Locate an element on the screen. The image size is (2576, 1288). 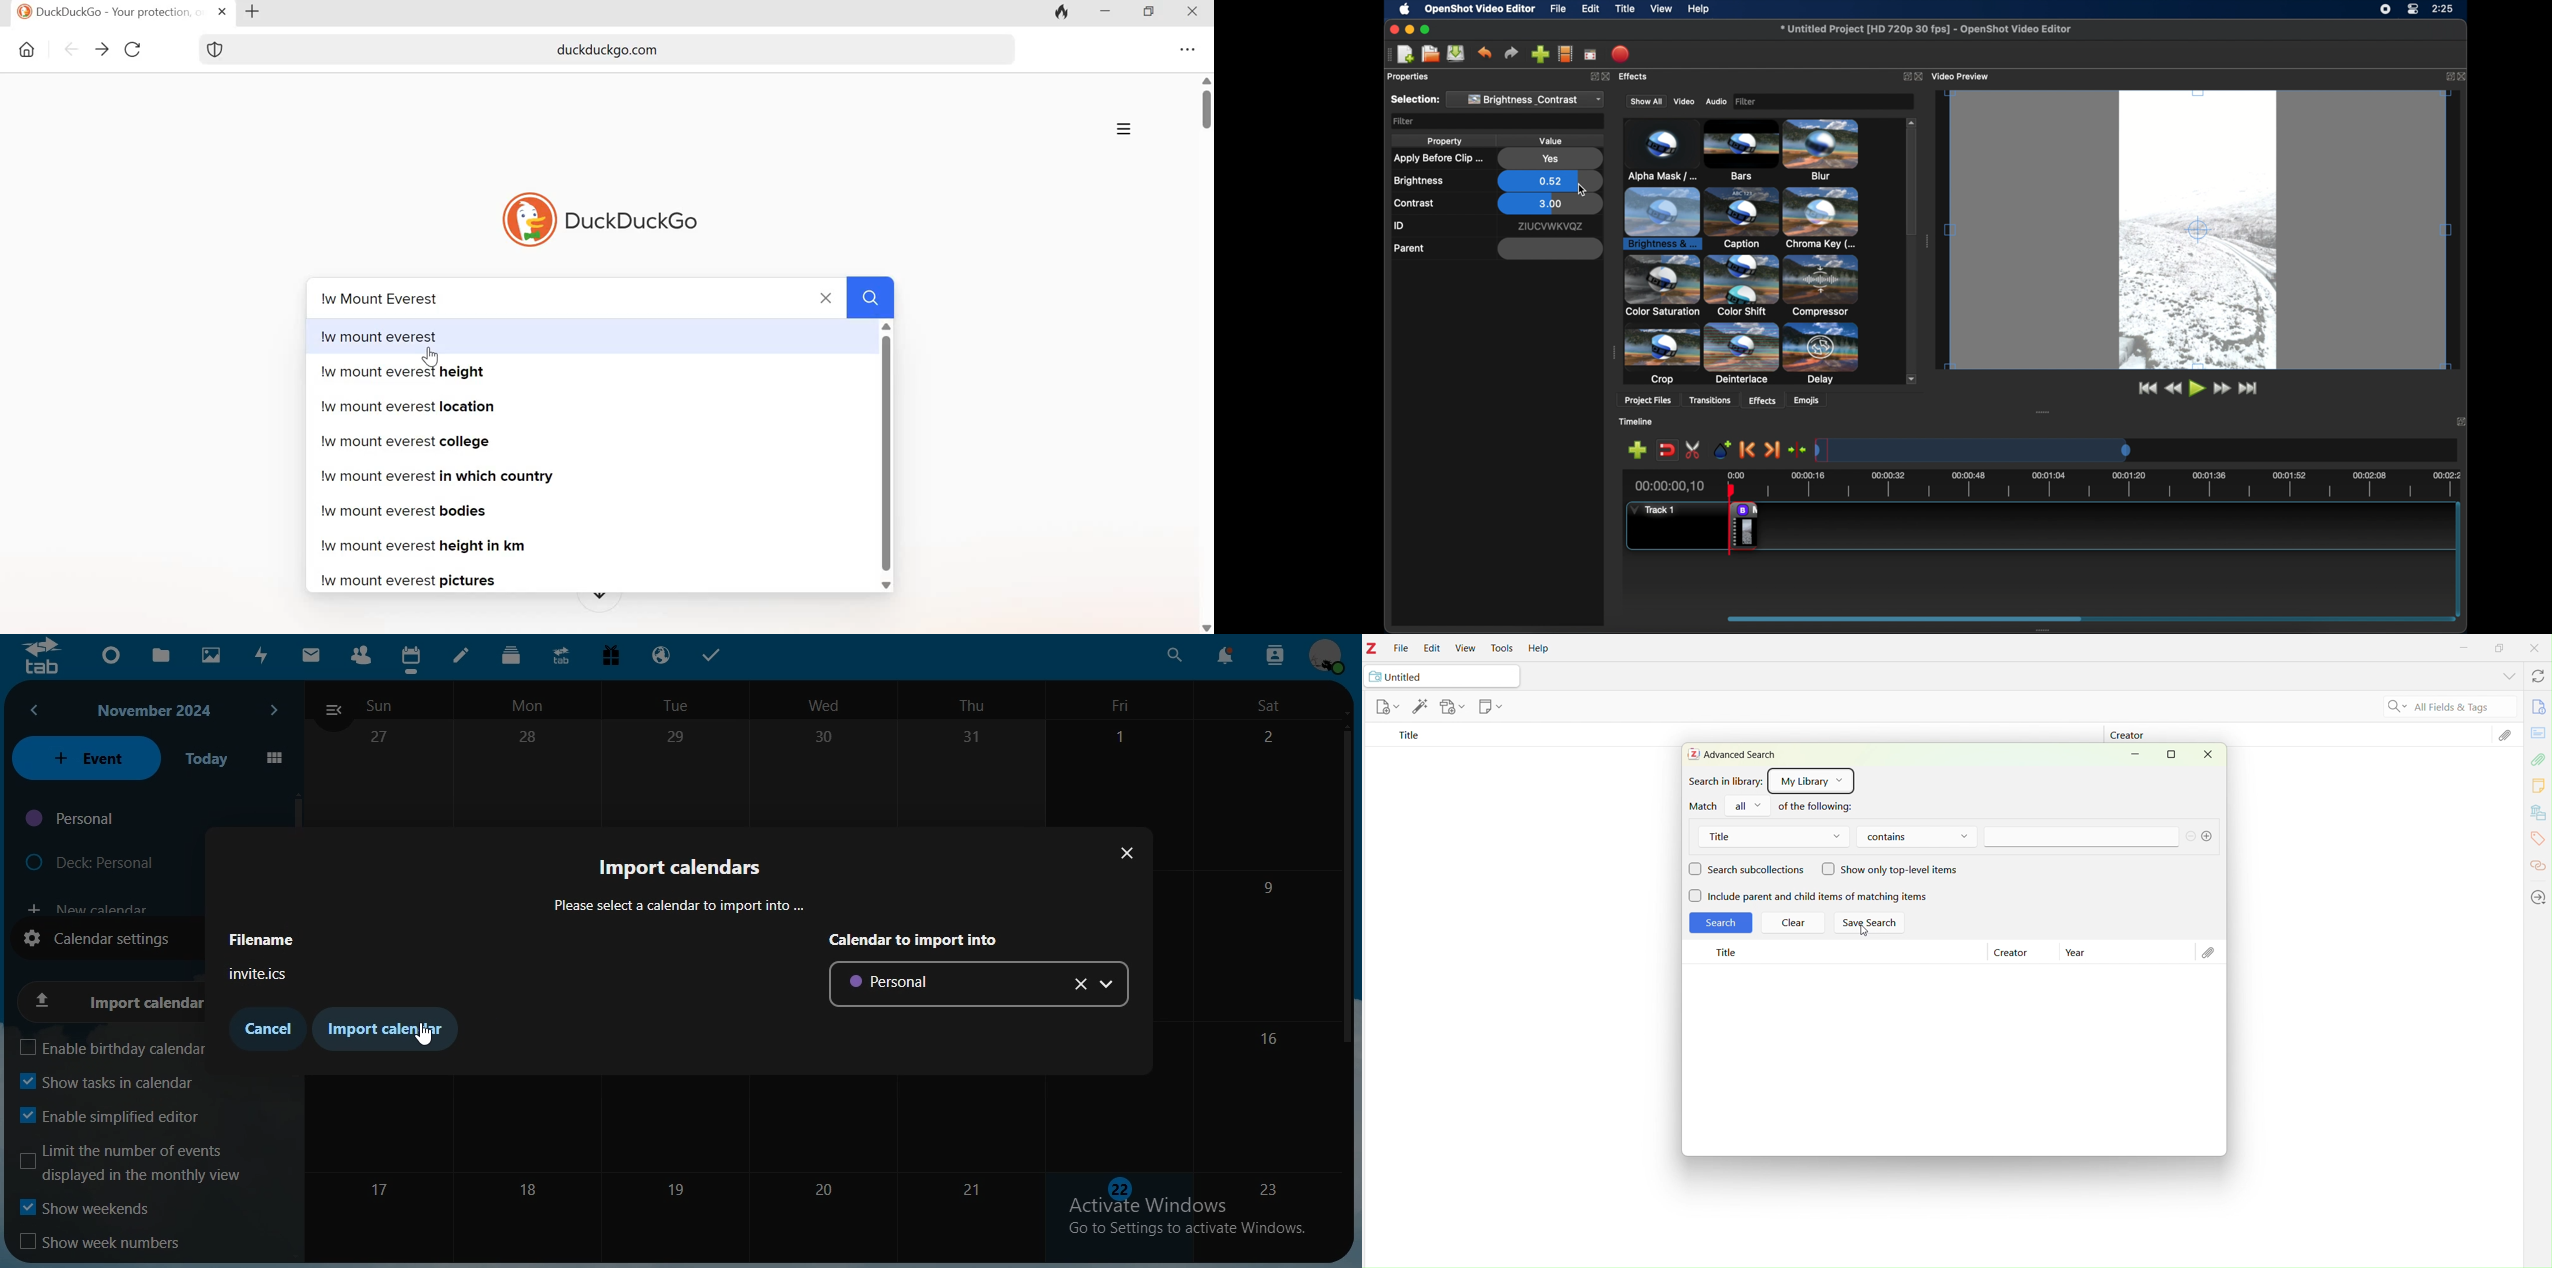
search contact is located at coordinates (1274, 653).